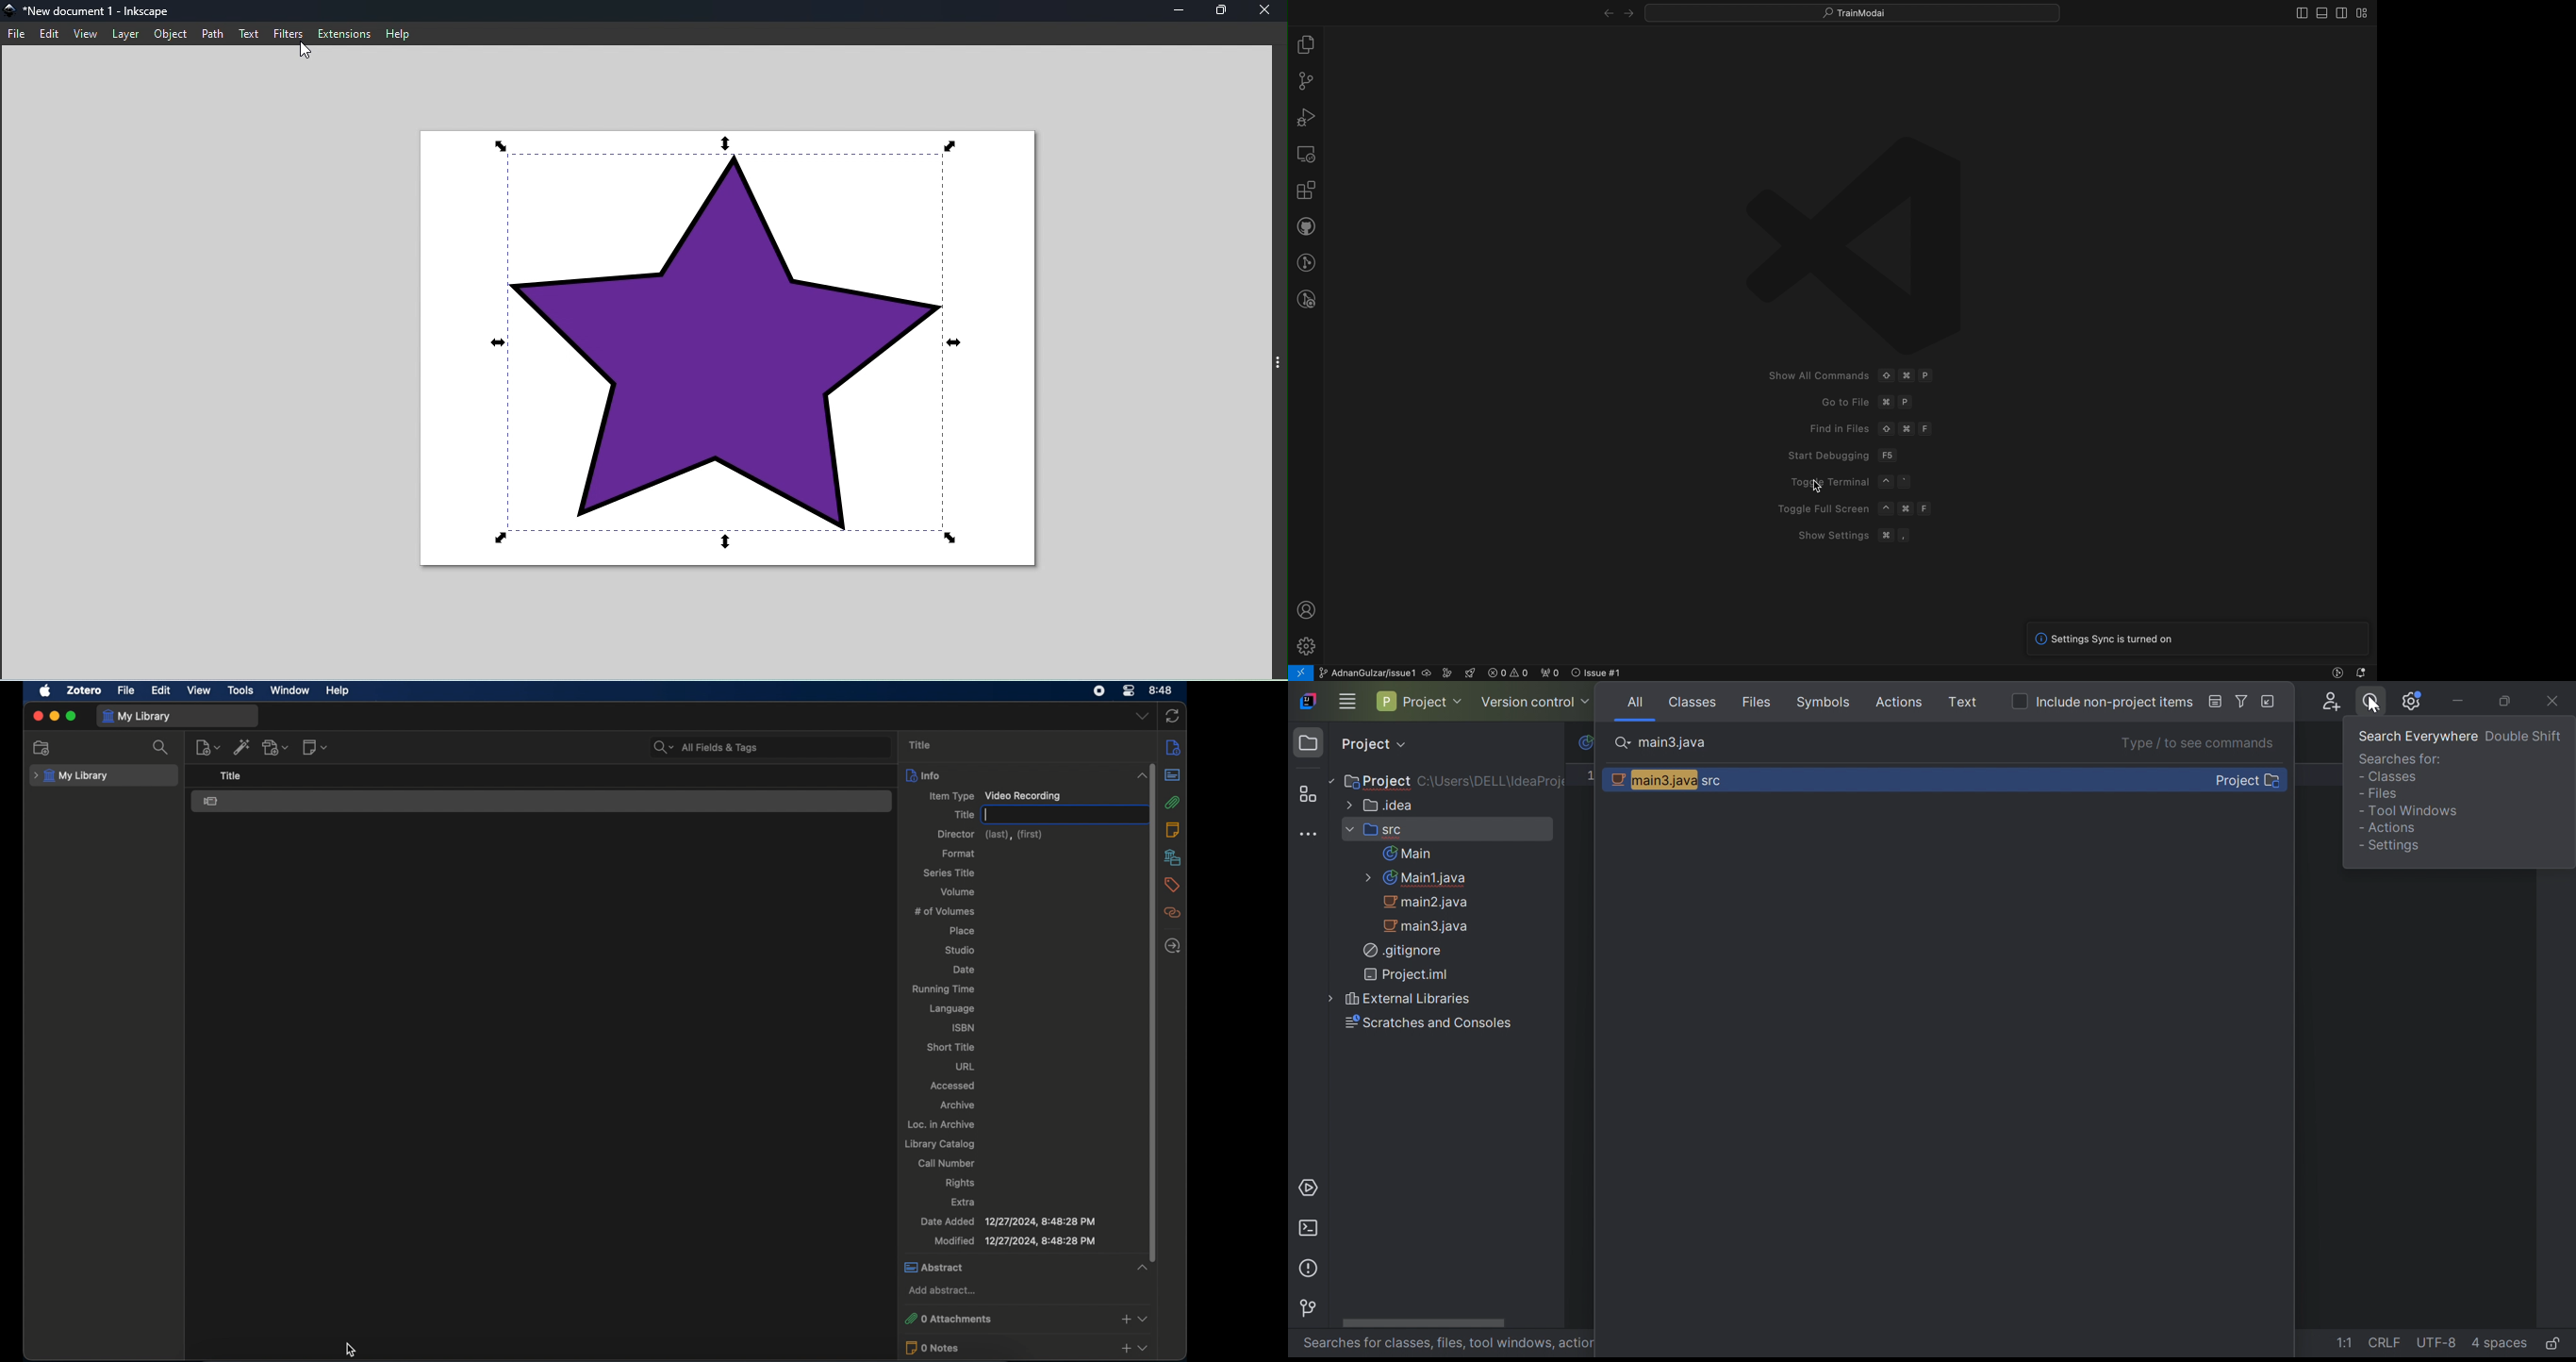 The width and height of the screenshot is (2576, 1372). Describe the element at coordinates (163, 747) in the screenshot. I see `search` at that location.